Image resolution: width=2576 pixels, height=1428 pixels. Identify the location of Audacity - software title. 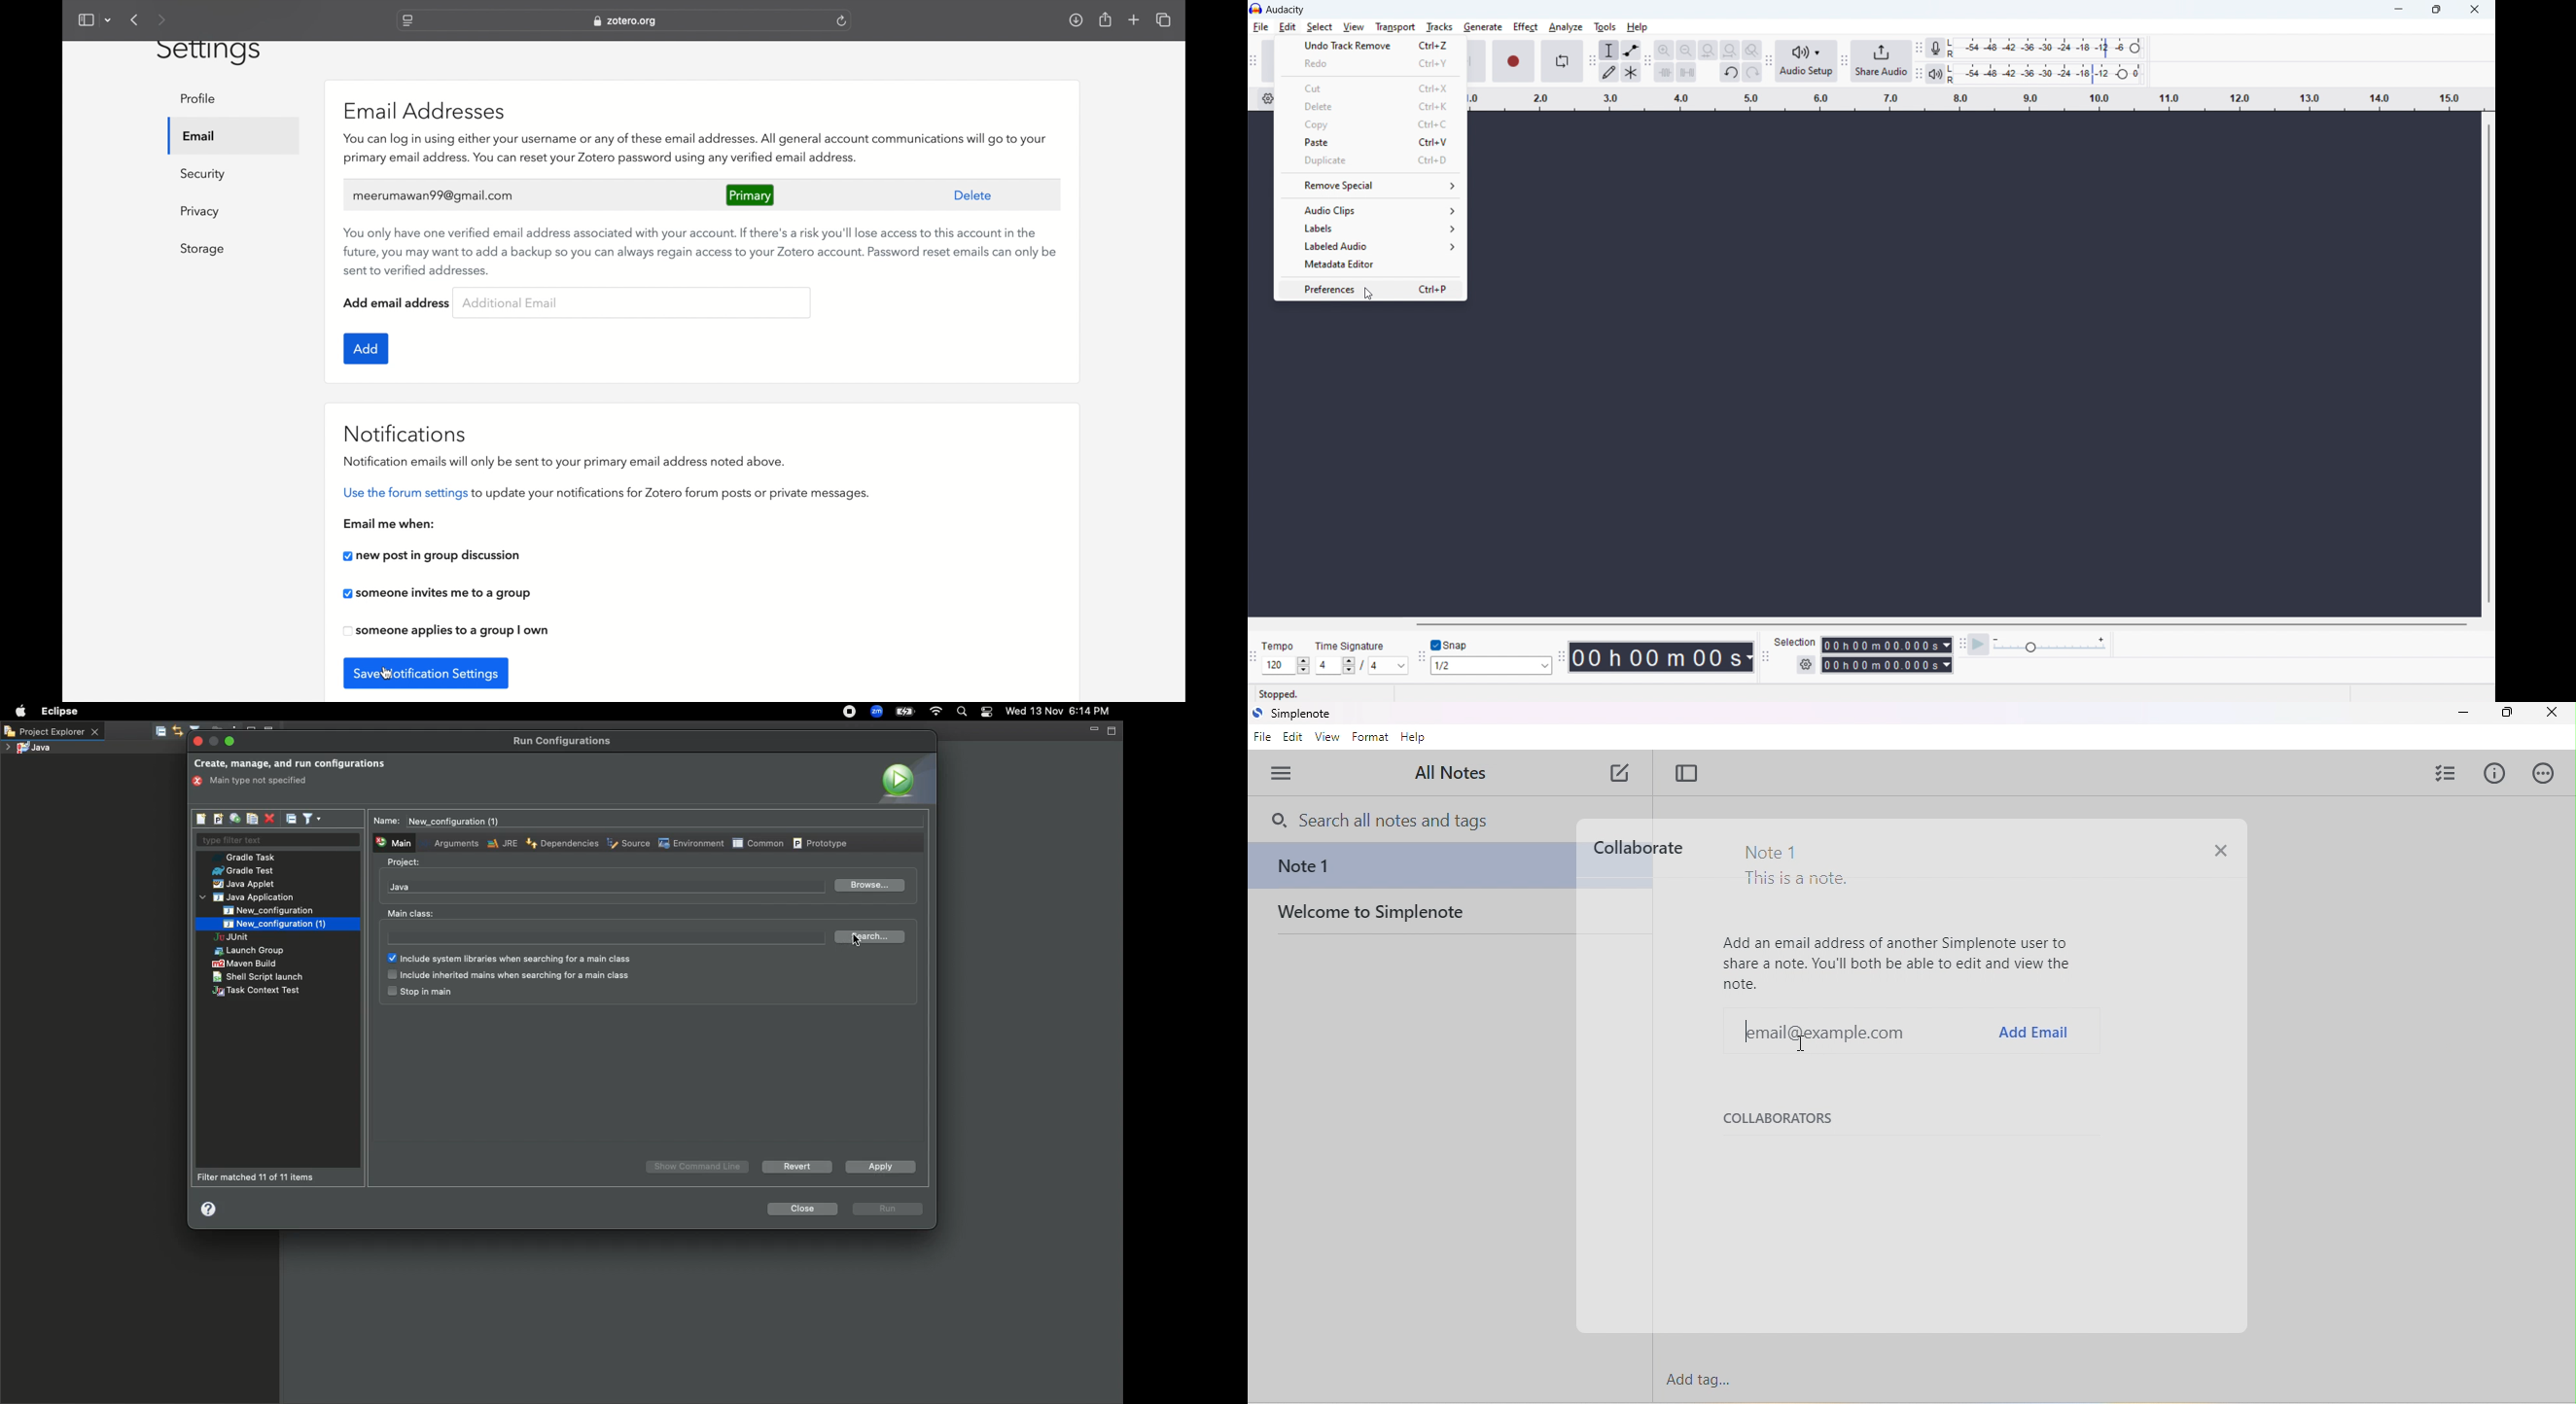
(1285, 10).